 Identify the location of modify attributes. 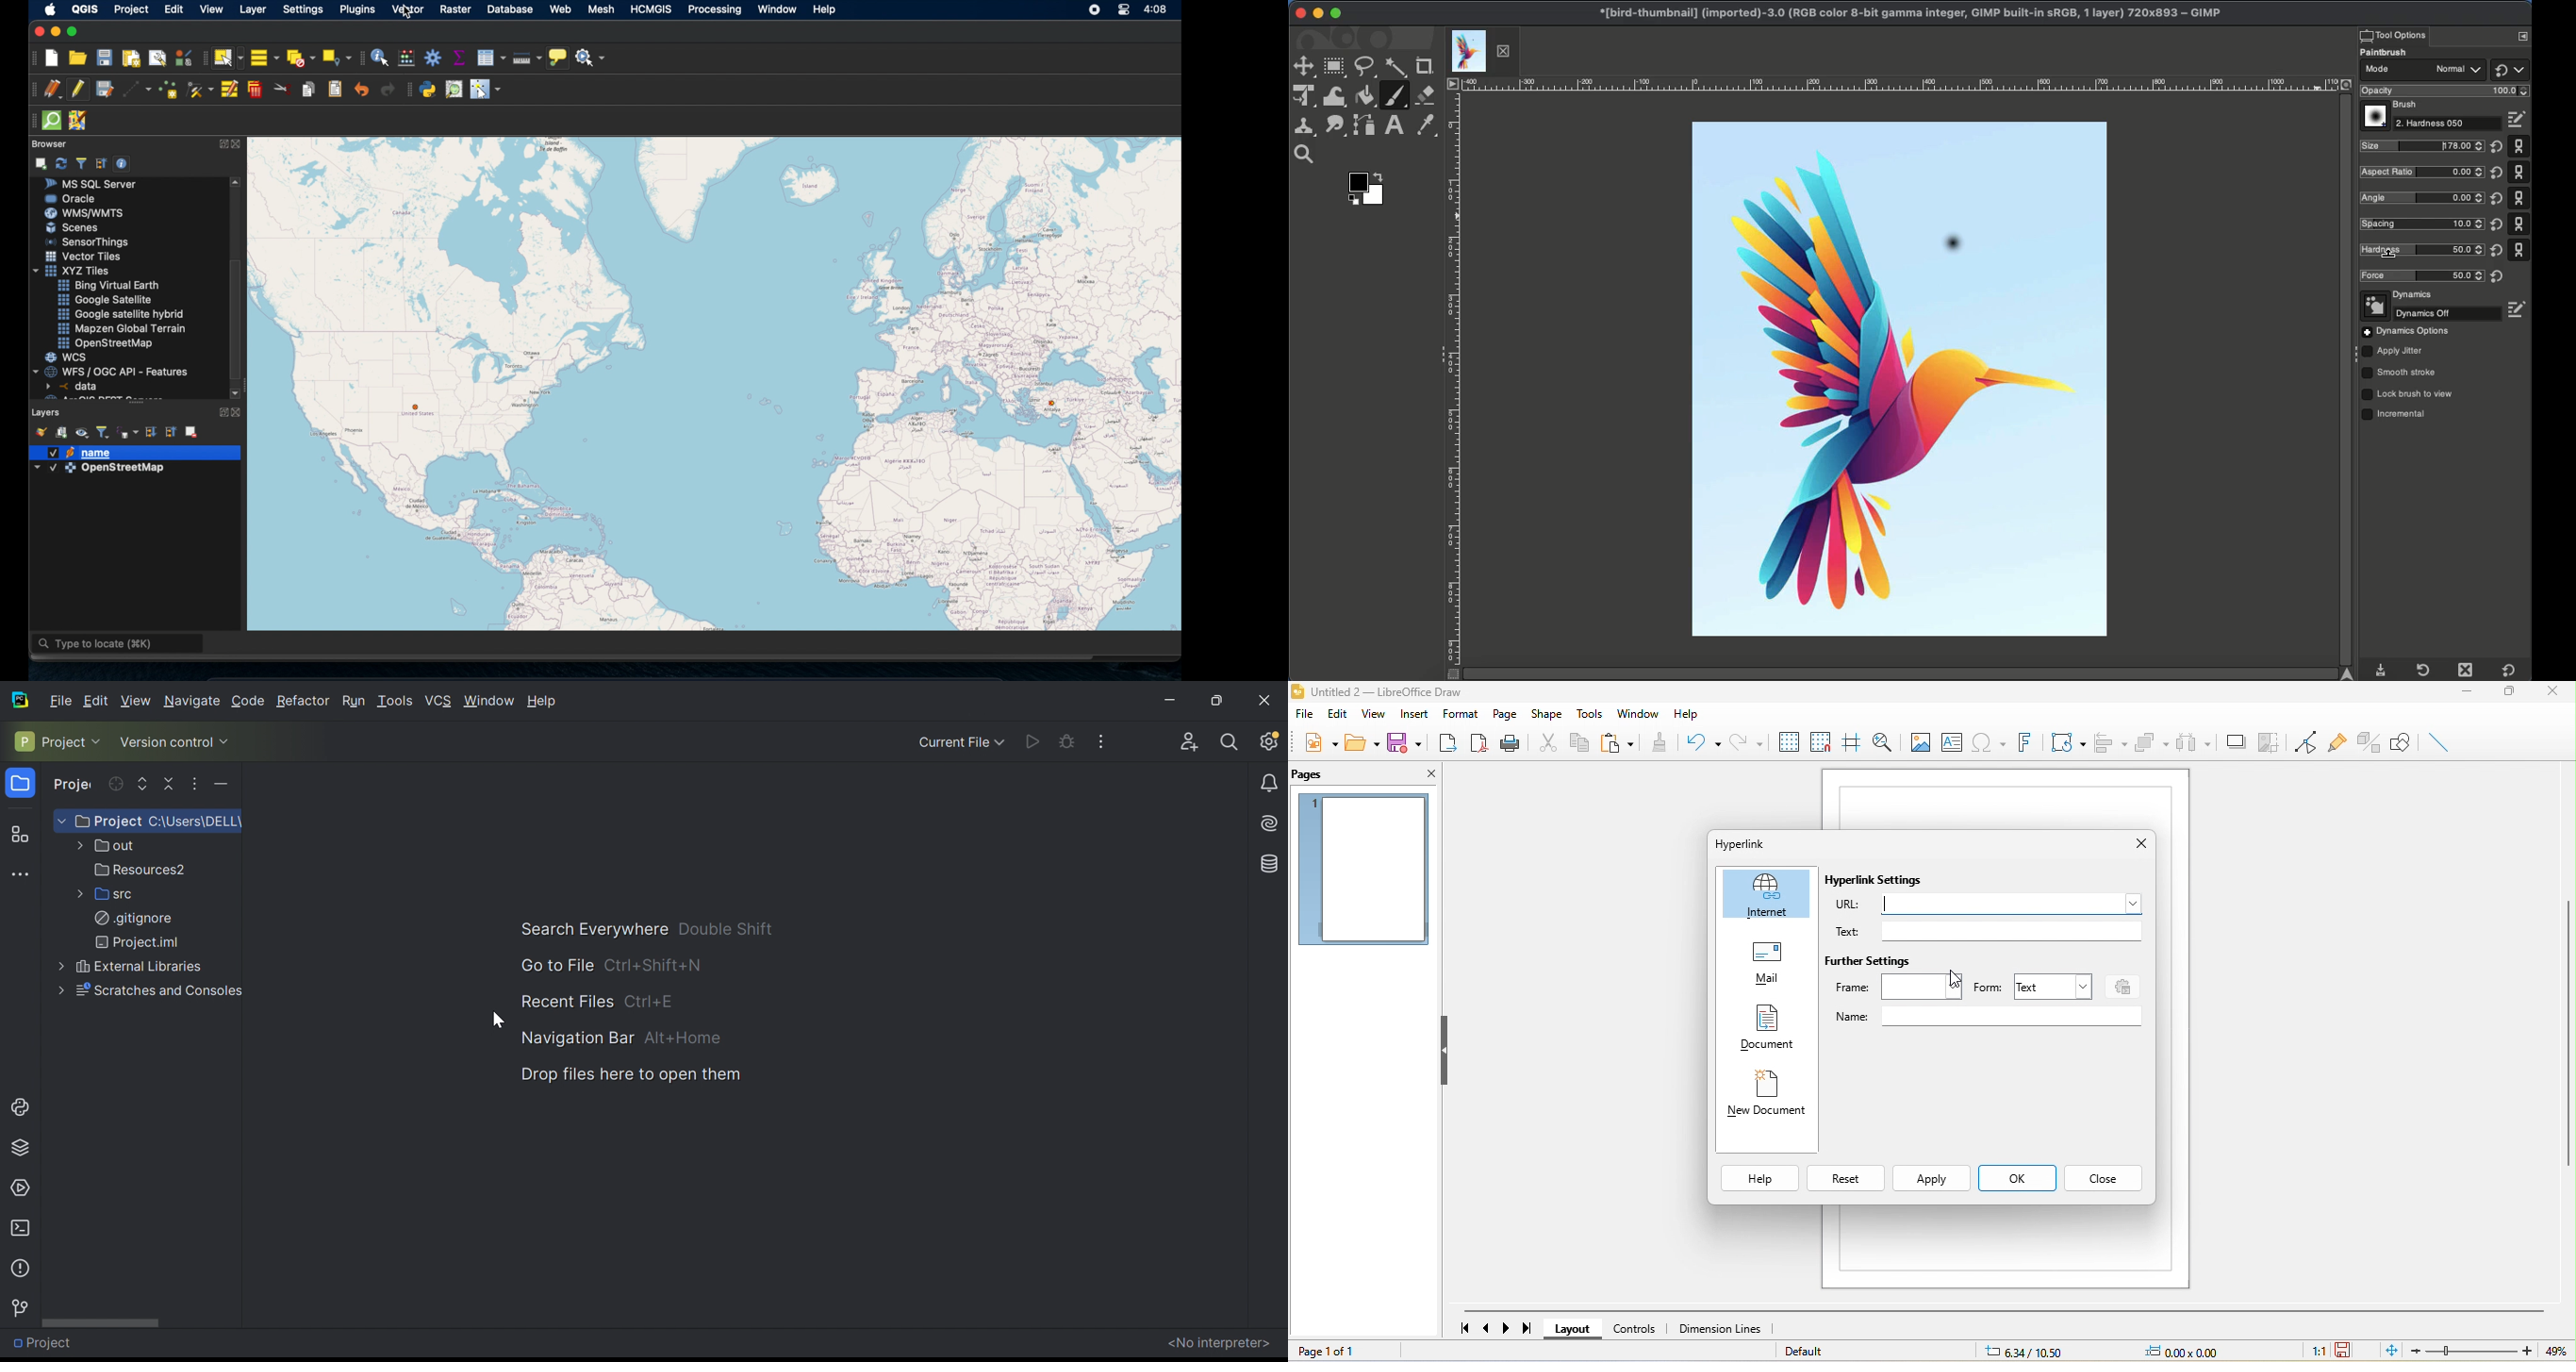
(229, 90).